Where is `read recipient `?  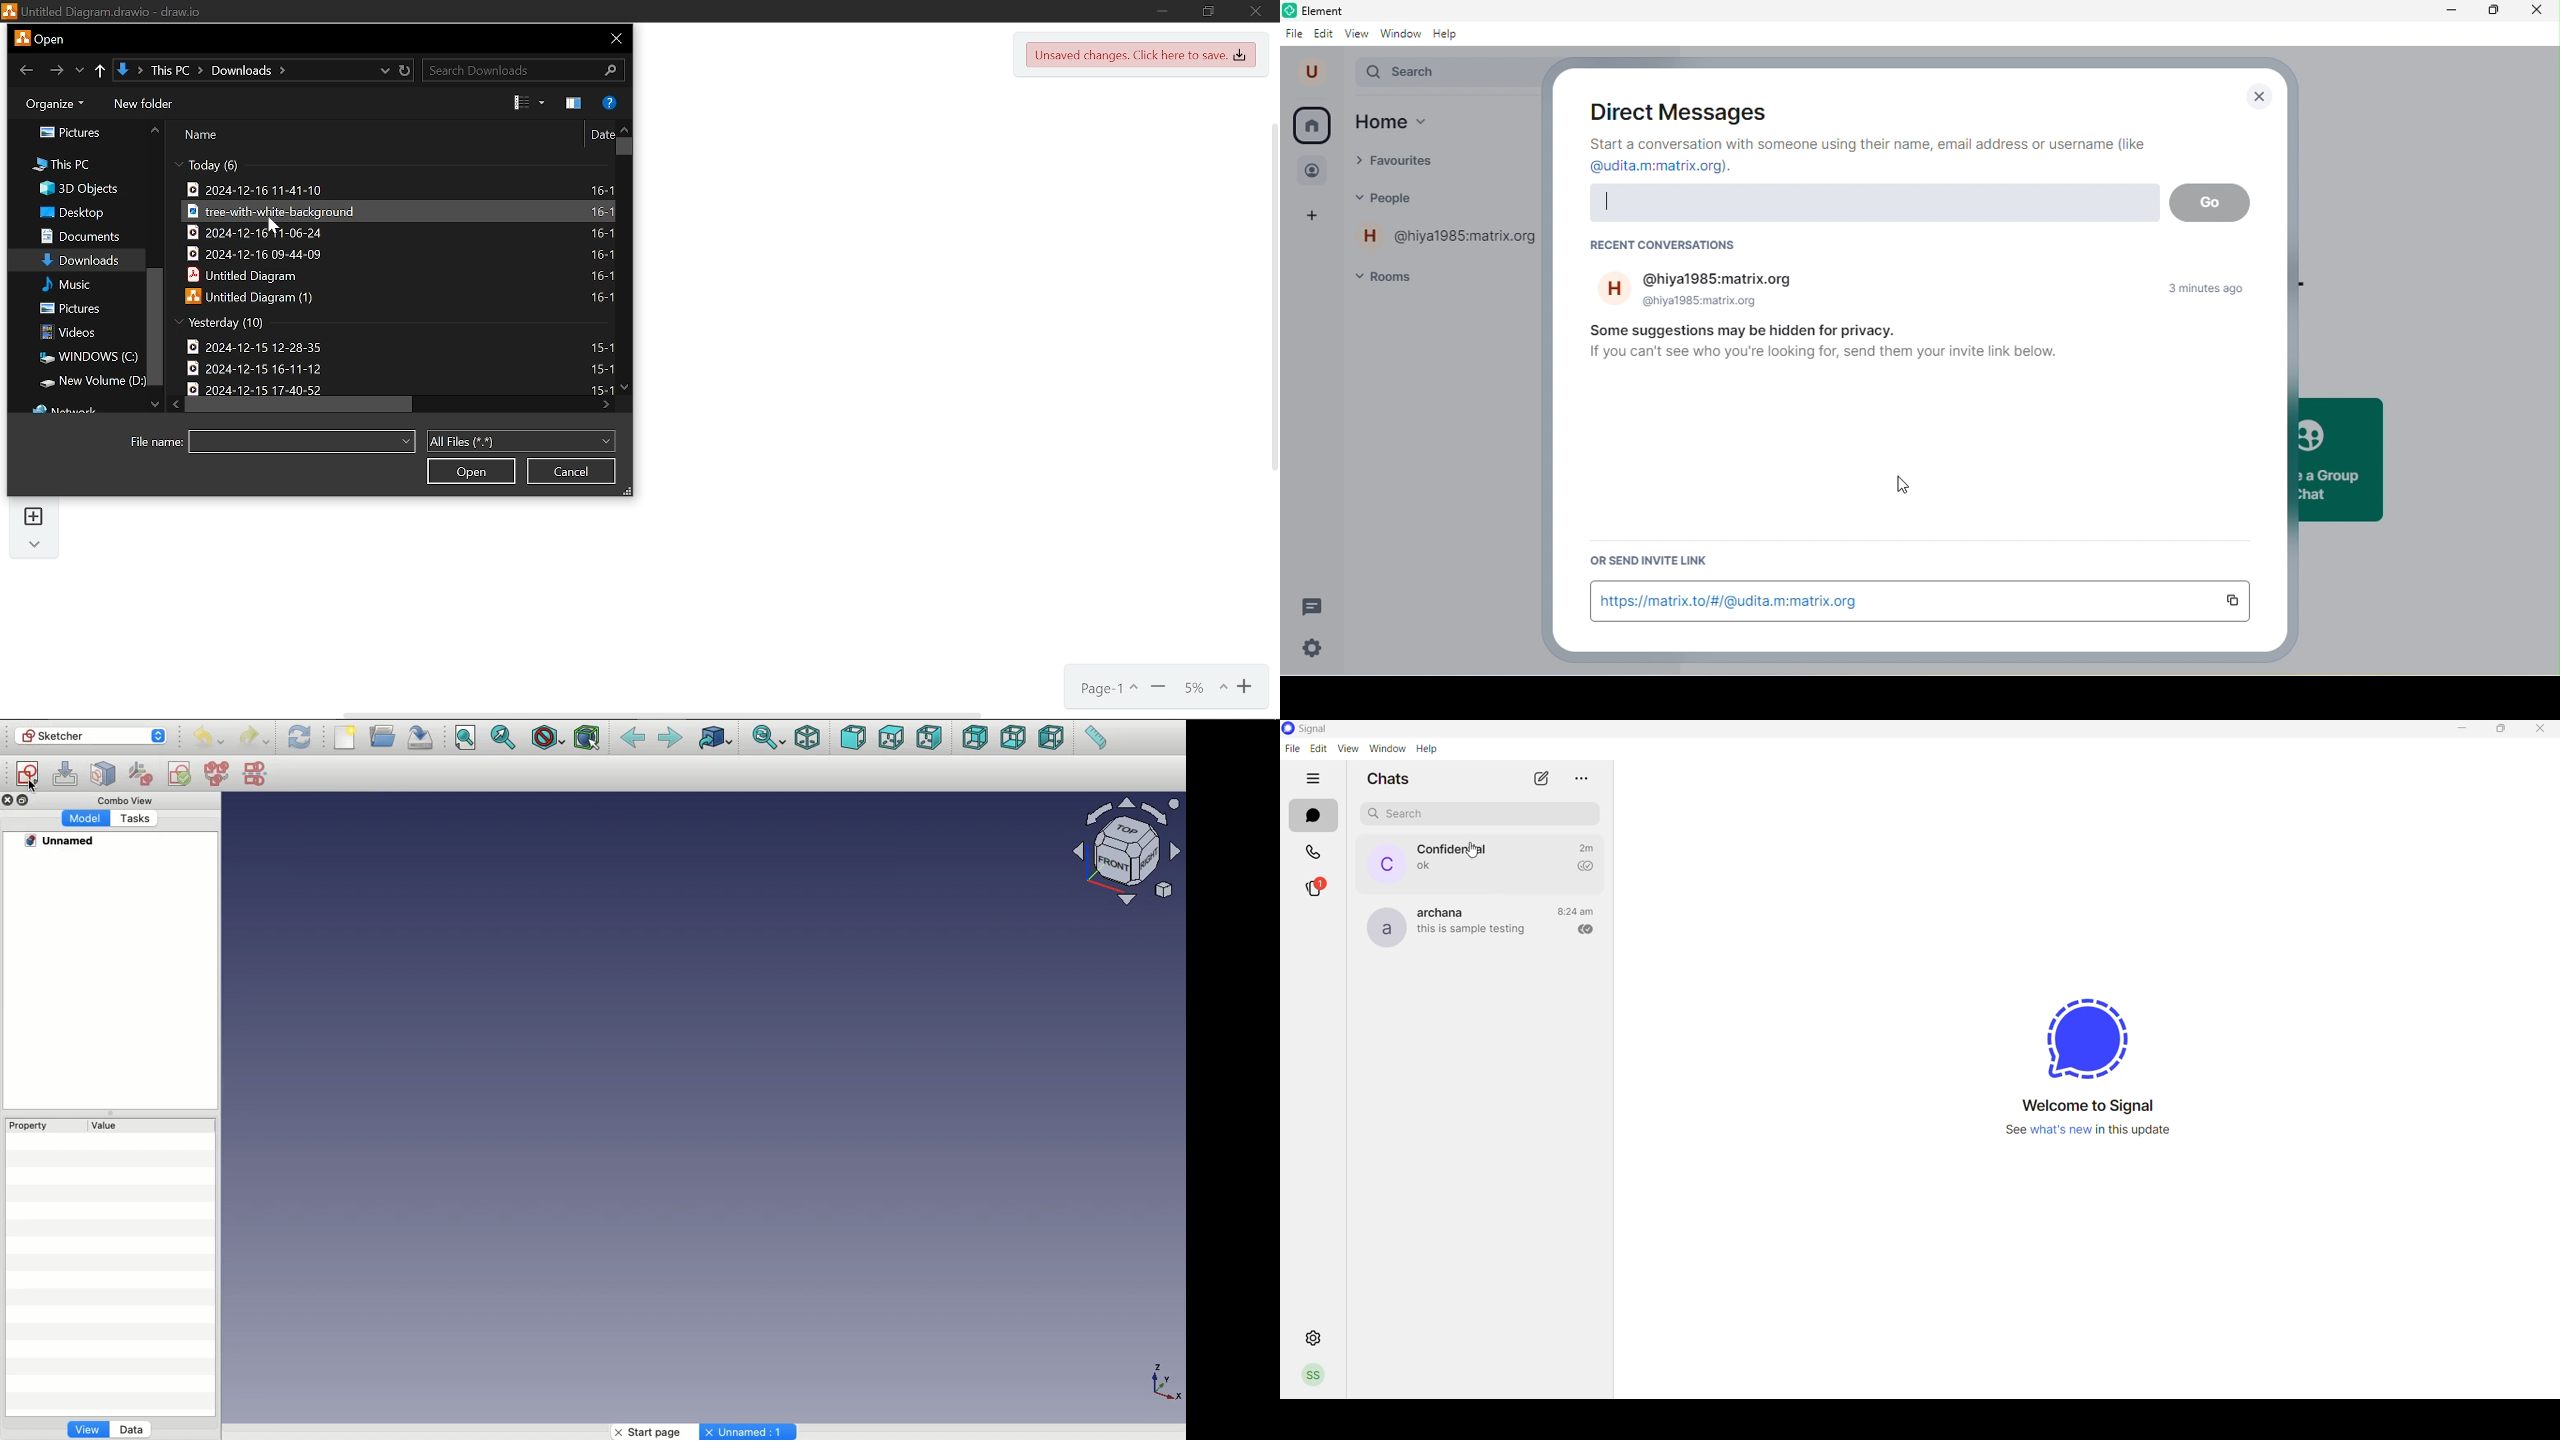
read recipient  is located at coordinates (1581, 930).